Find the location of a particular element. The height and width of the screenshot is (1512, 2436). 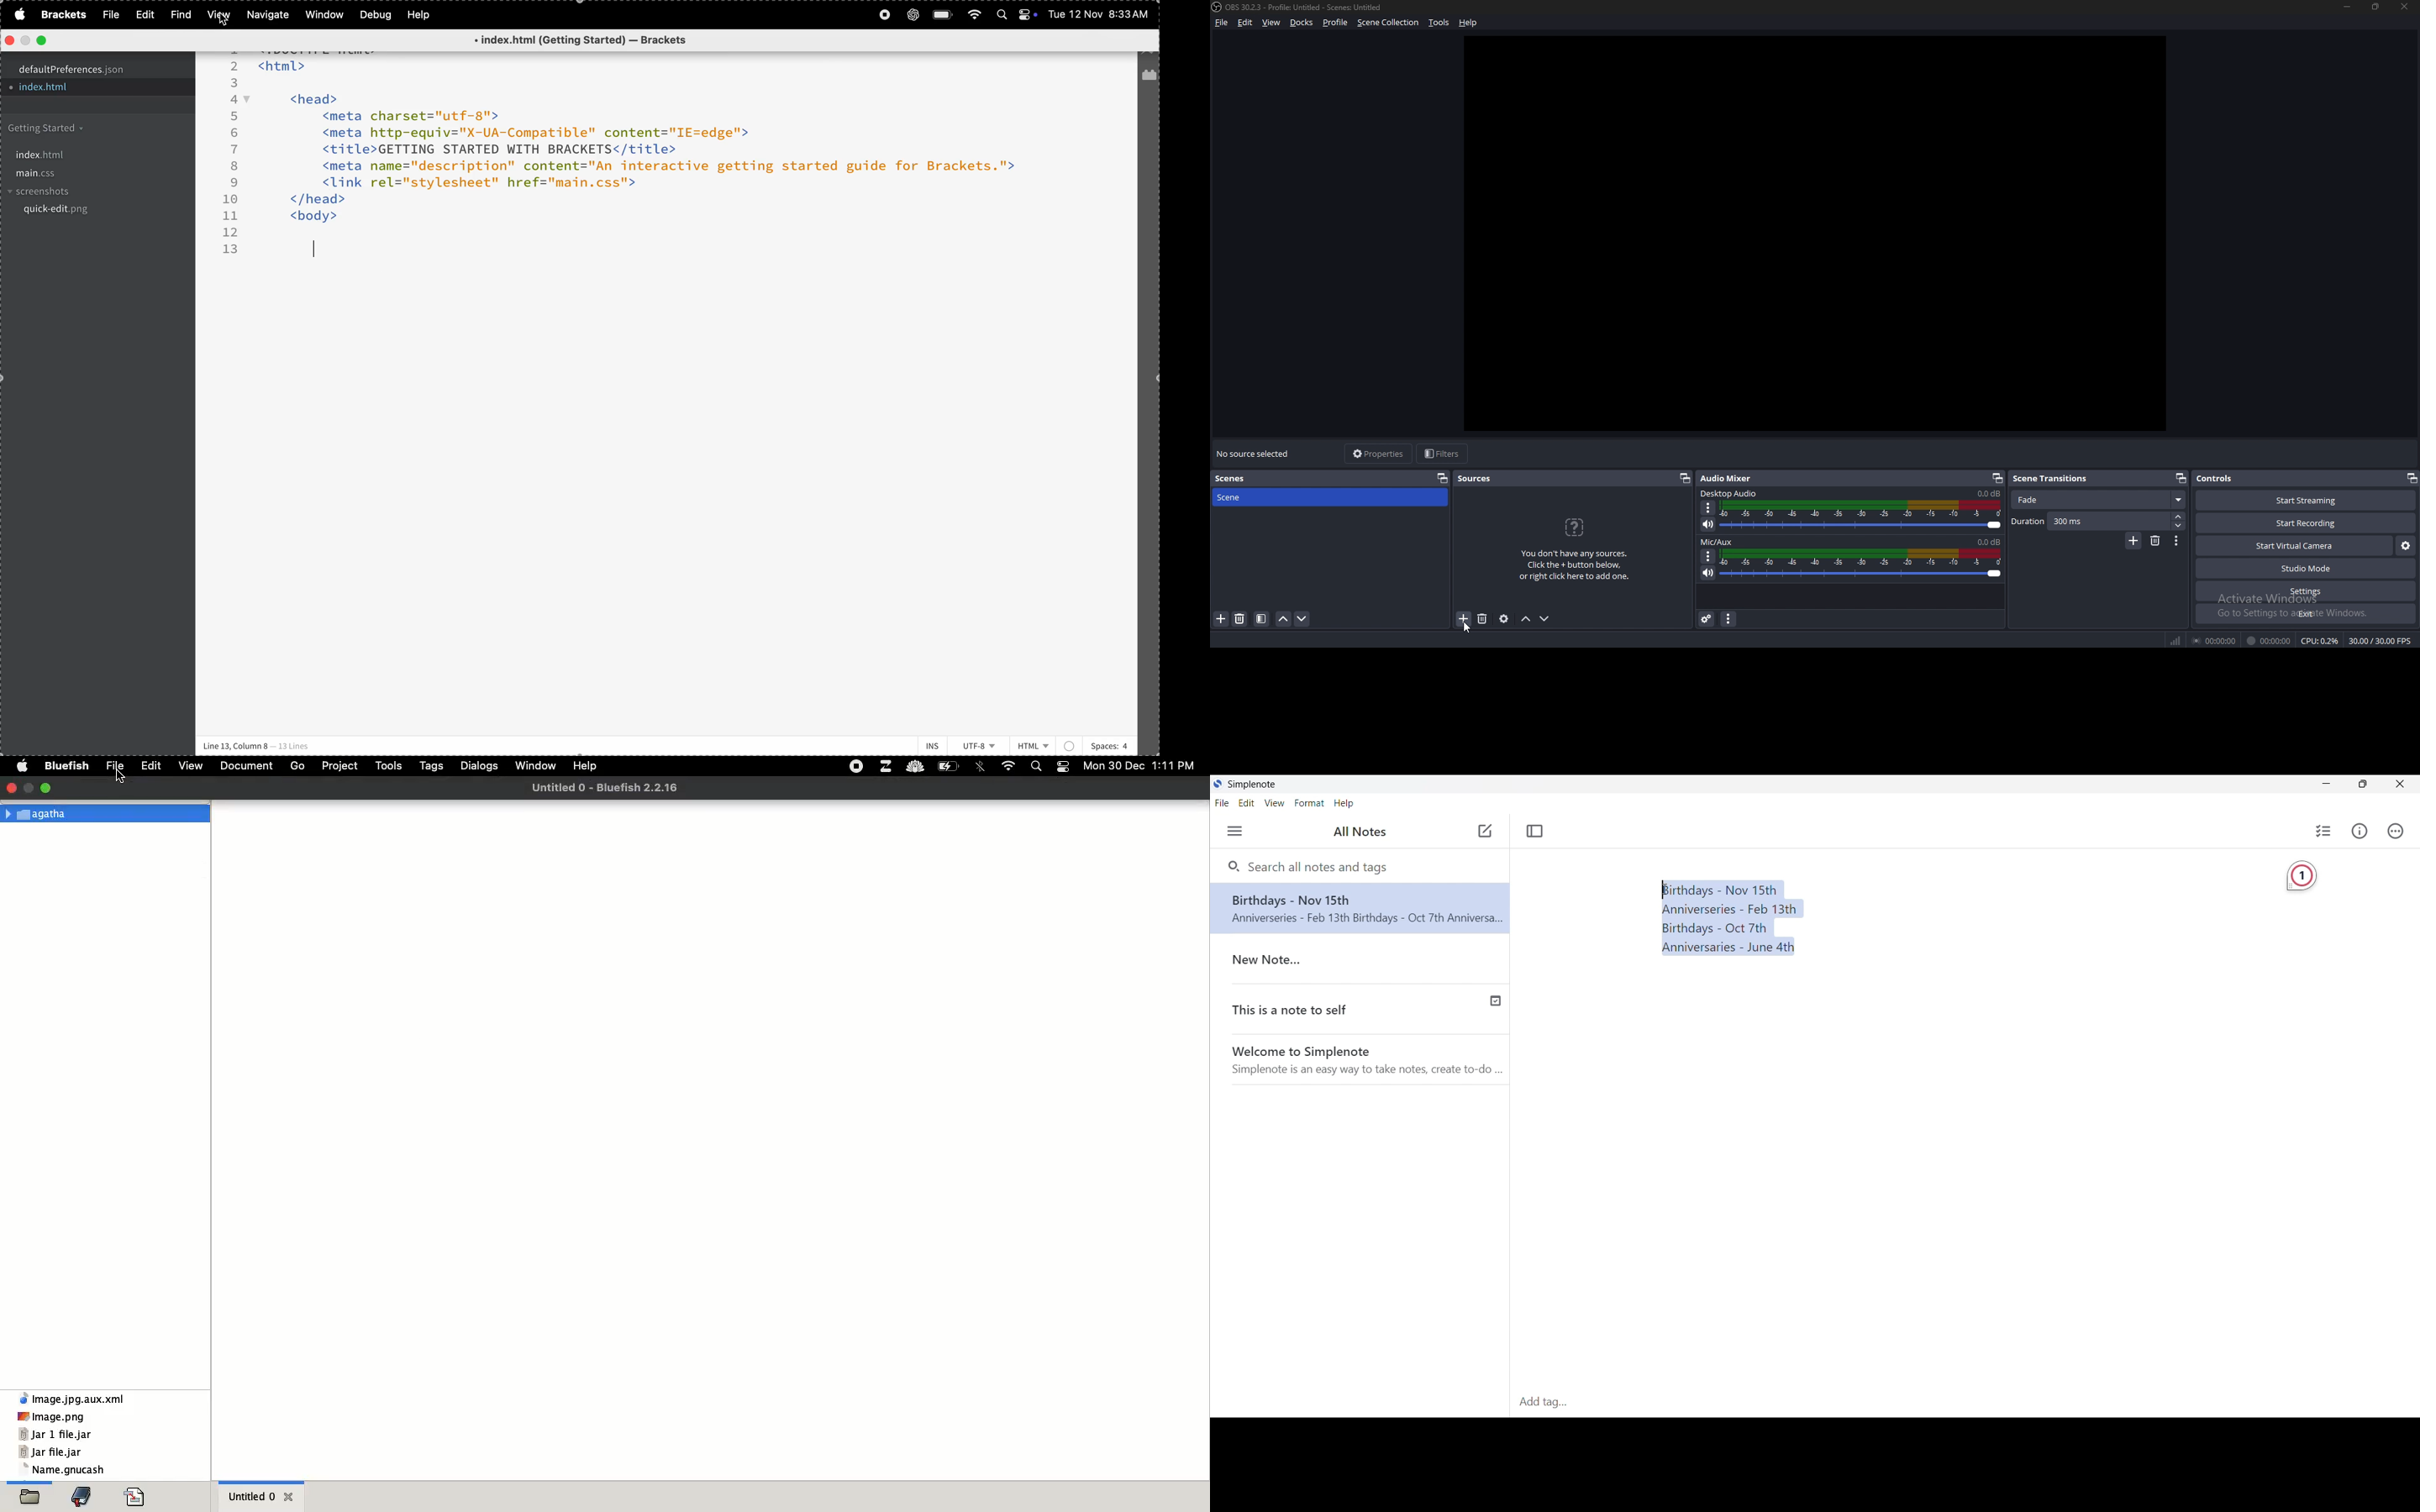

View menu is located at coordinates (1275, 803).